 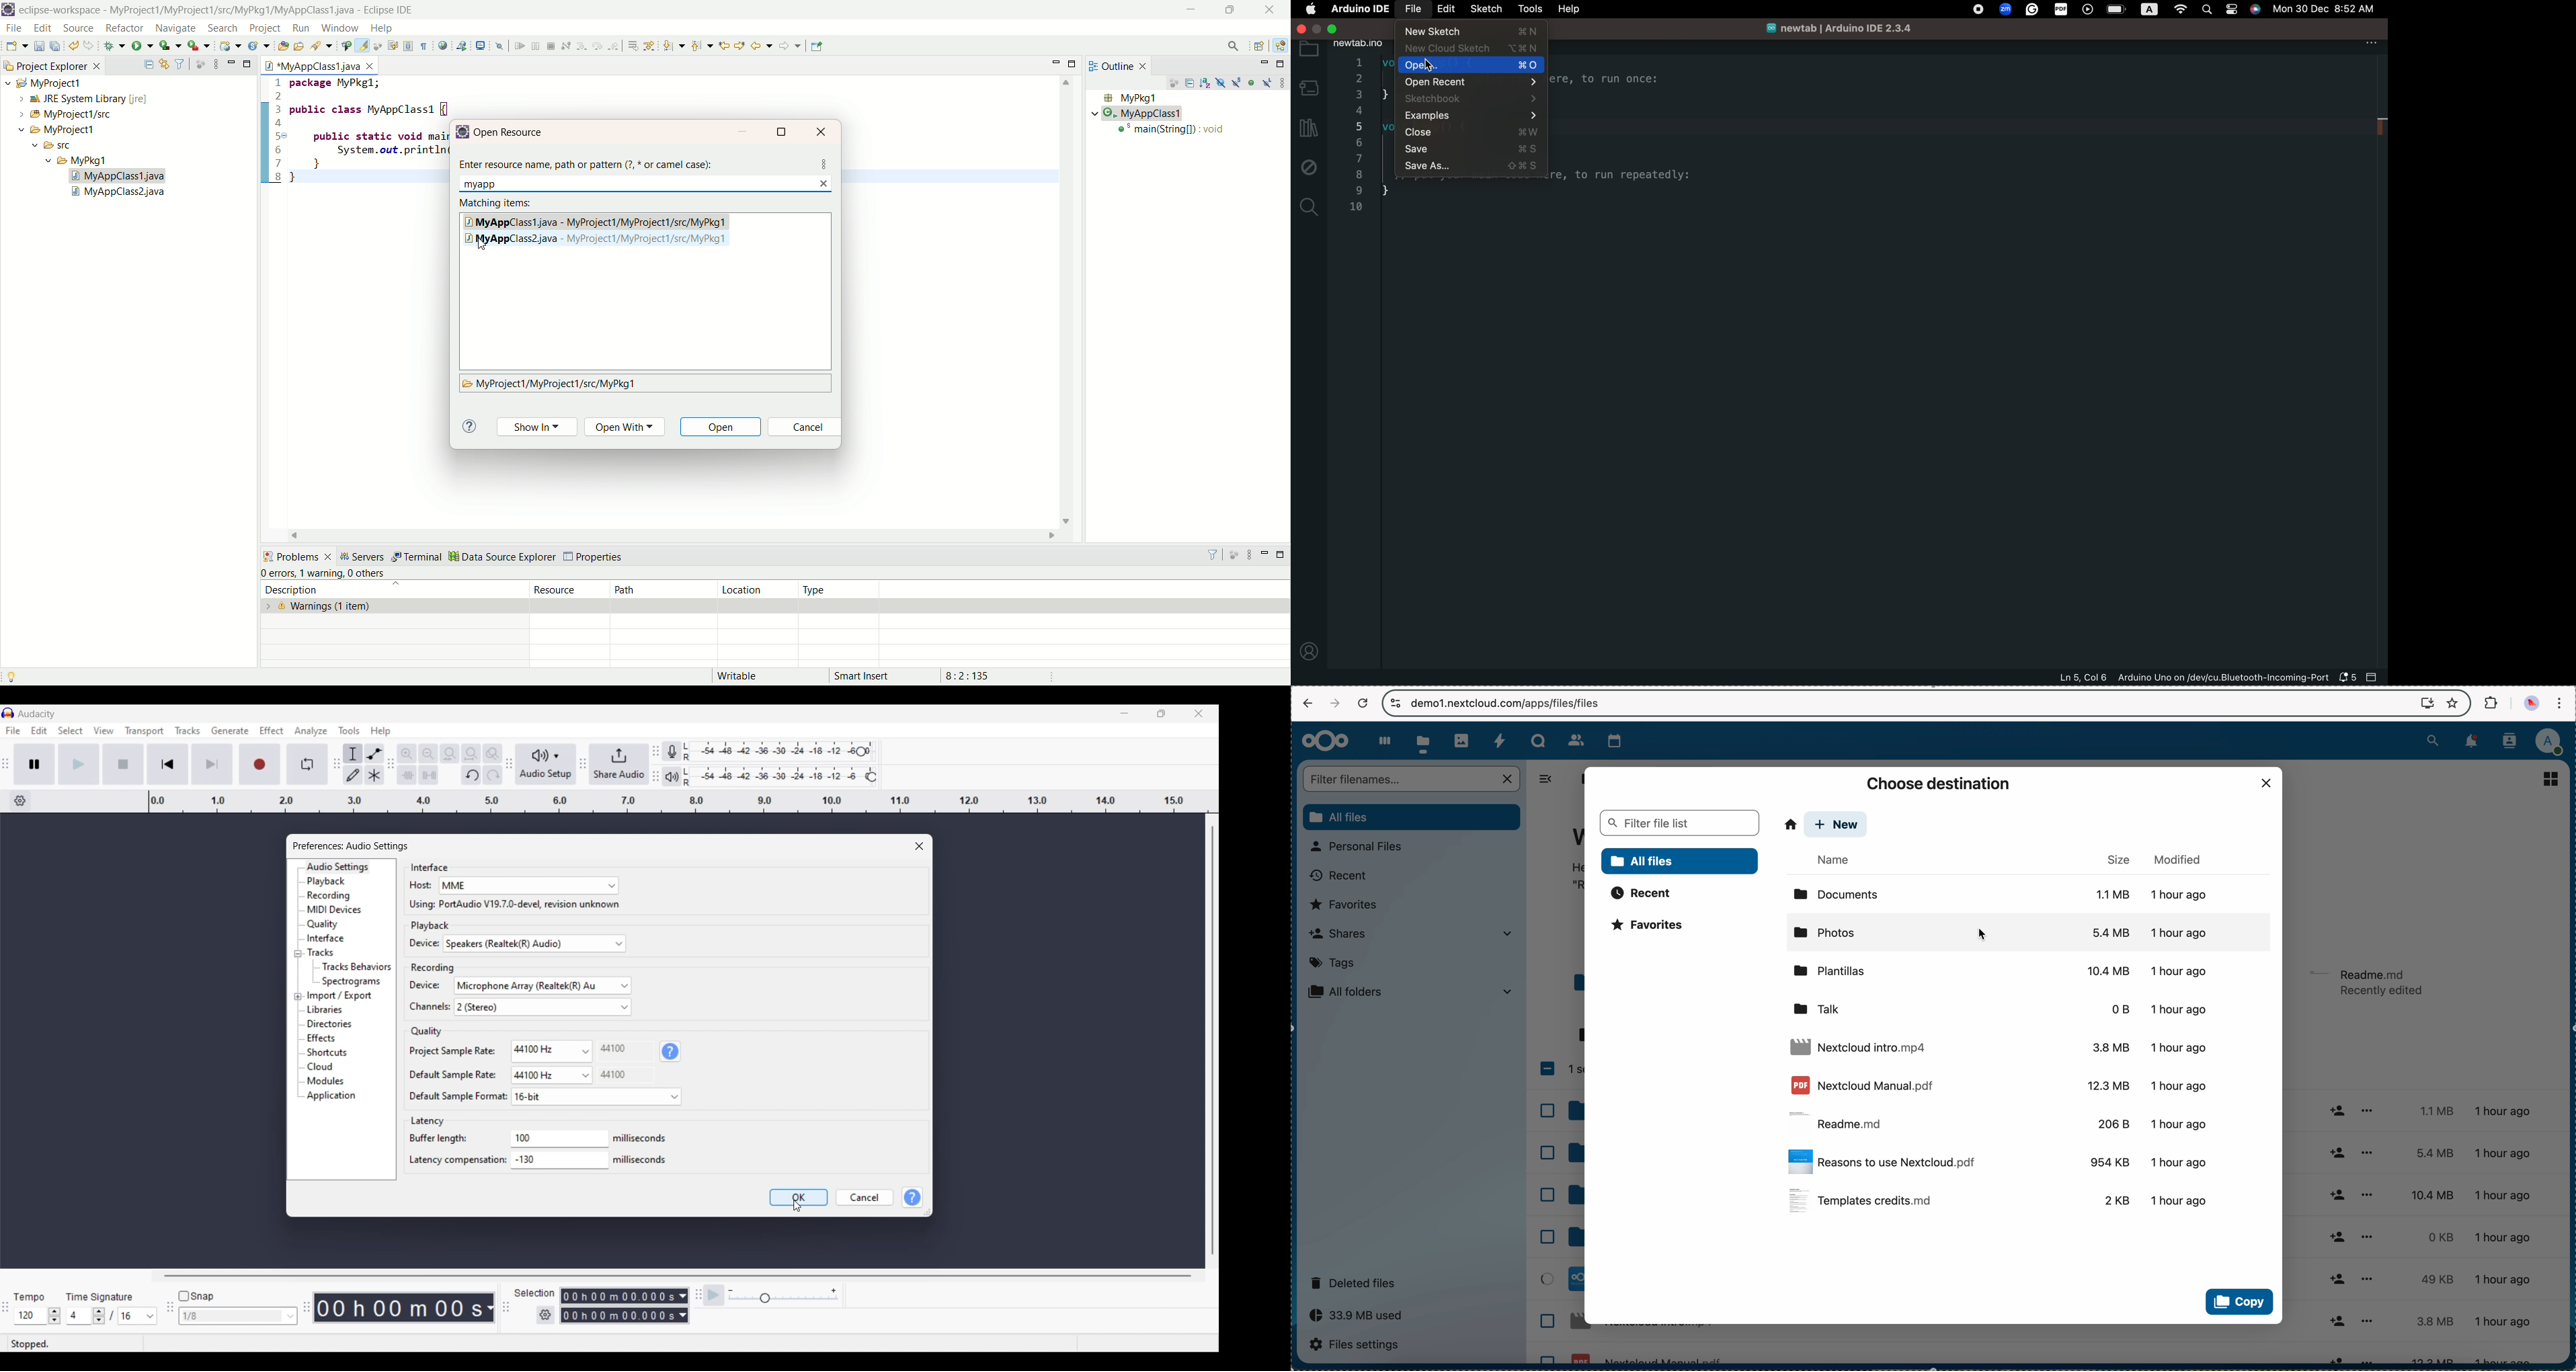 I want to click on Horizontal slide bar, so click(x=678, y=1276).